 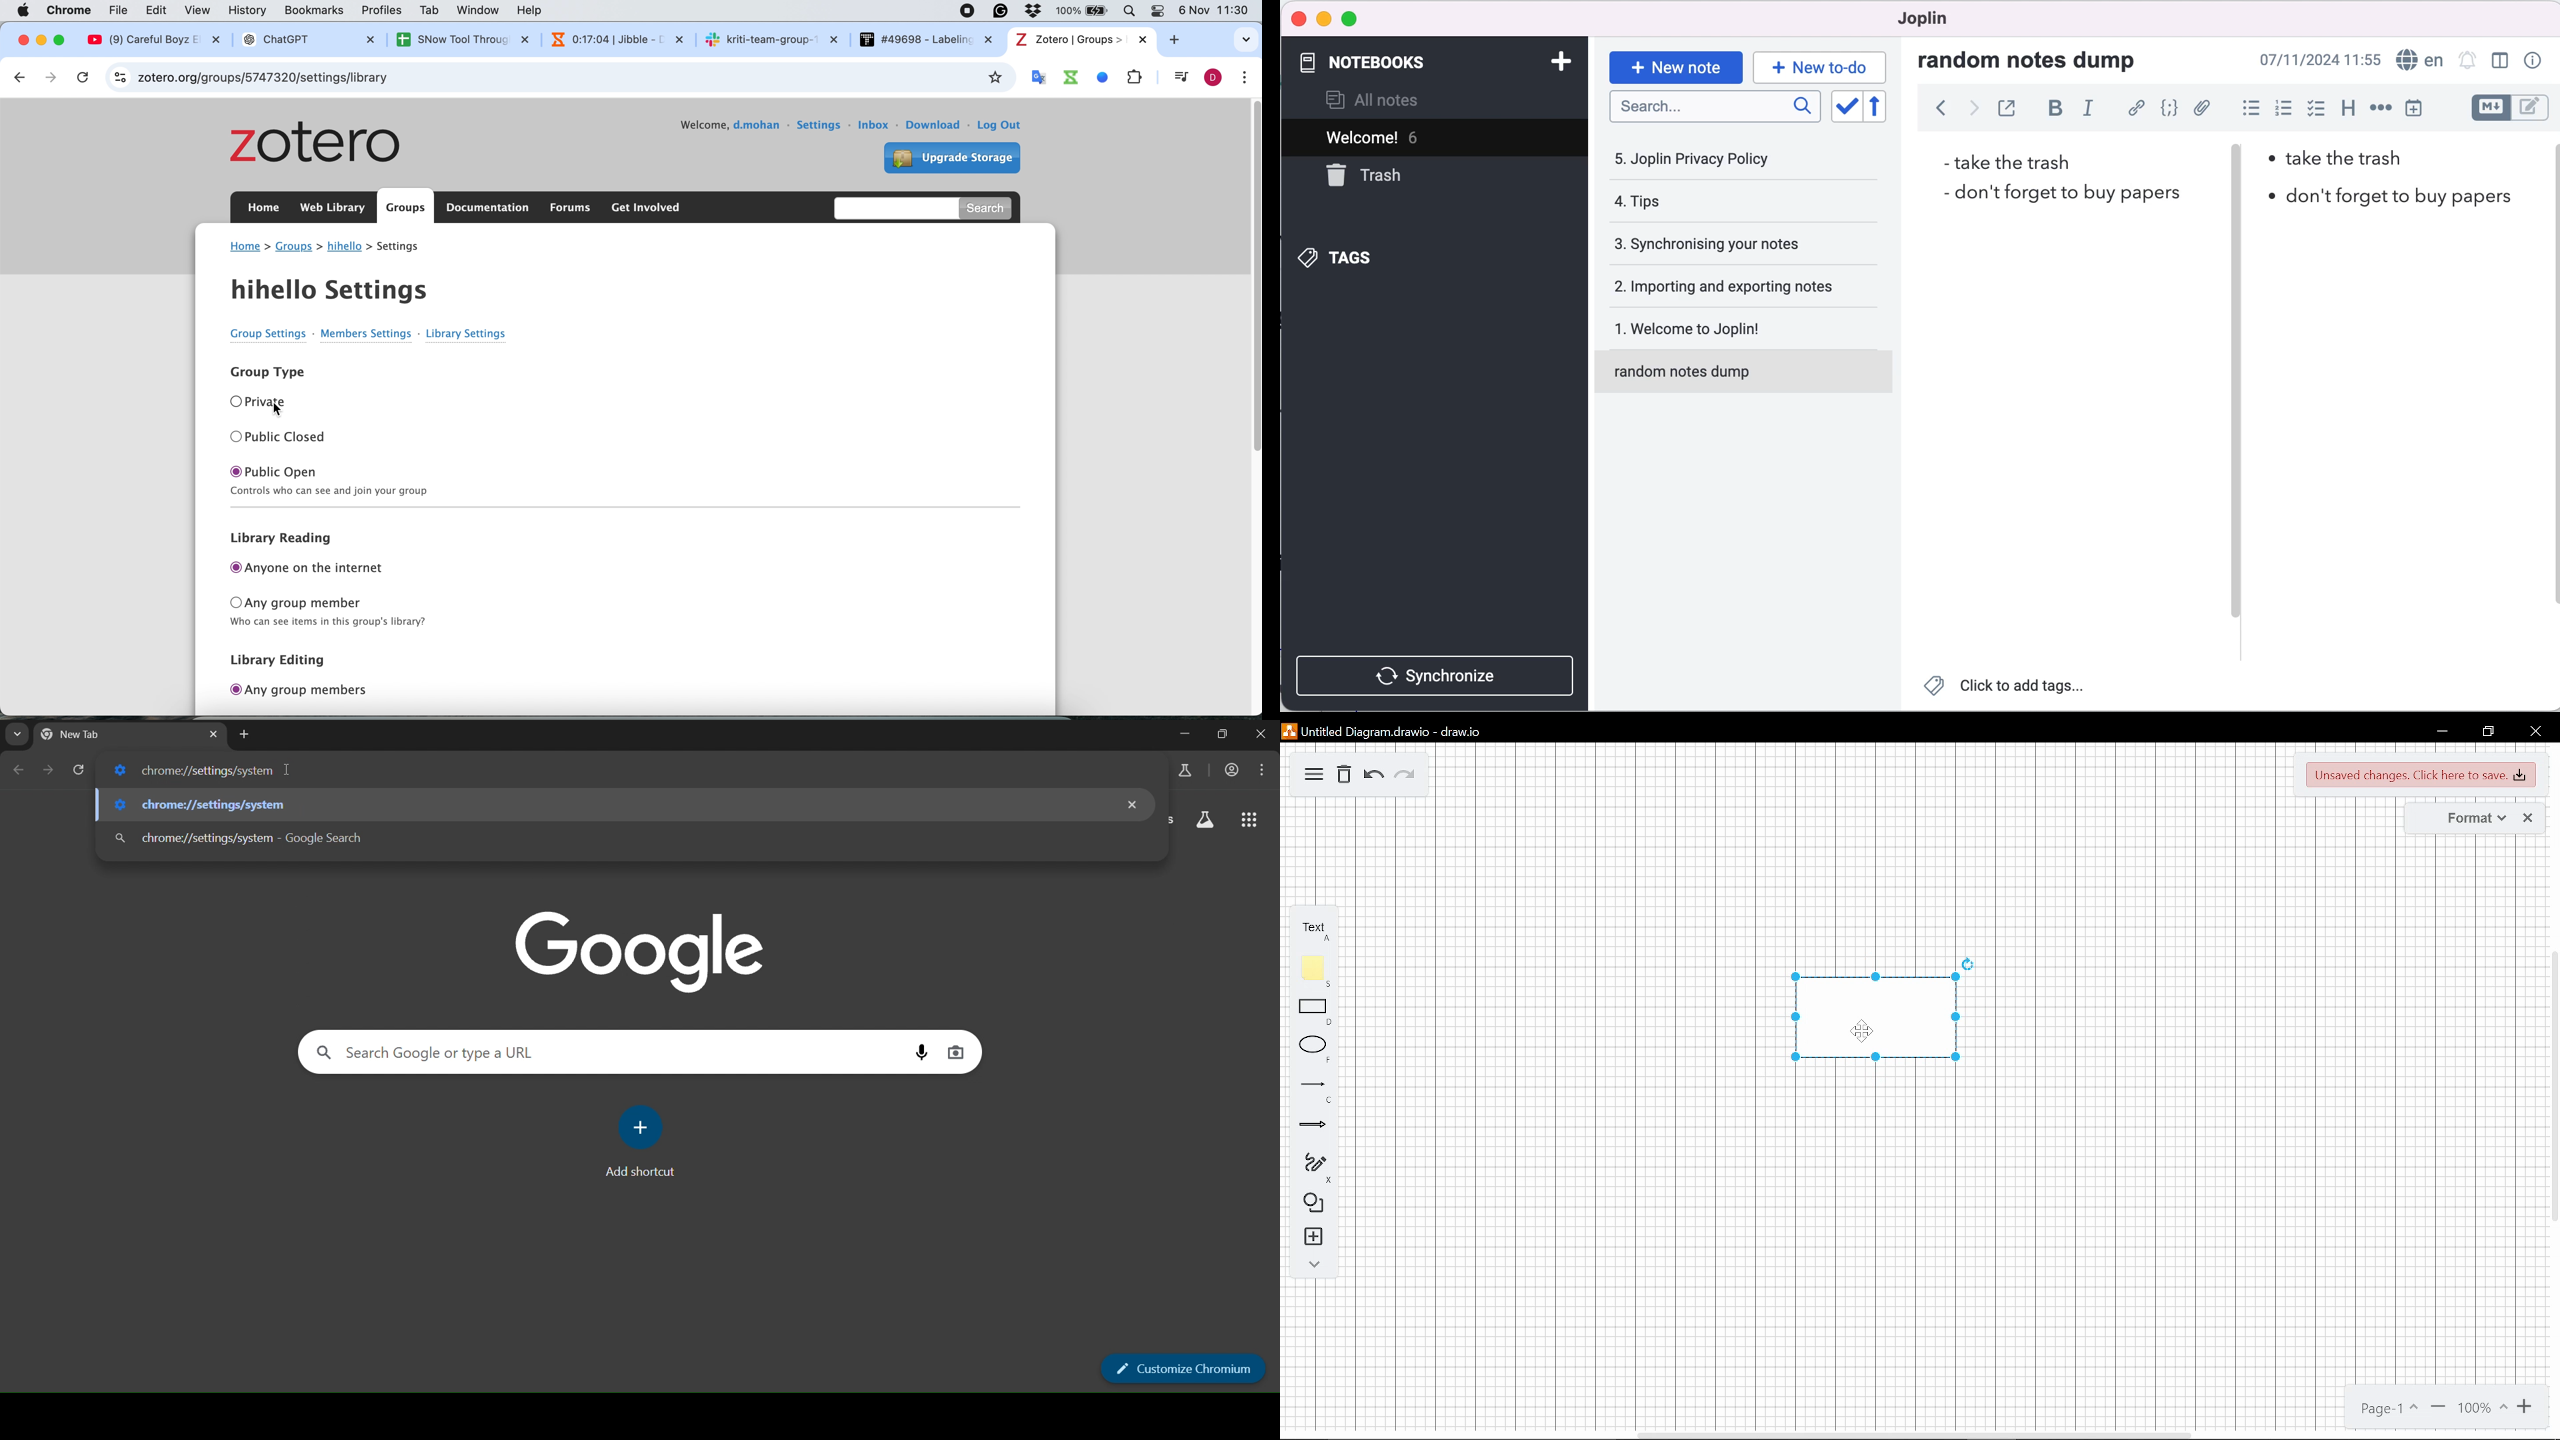 What do you see at coordinates (2320, 60) in the screenshot?
I see `07/11/2024 09:03` at bounding box center [2320, 60].